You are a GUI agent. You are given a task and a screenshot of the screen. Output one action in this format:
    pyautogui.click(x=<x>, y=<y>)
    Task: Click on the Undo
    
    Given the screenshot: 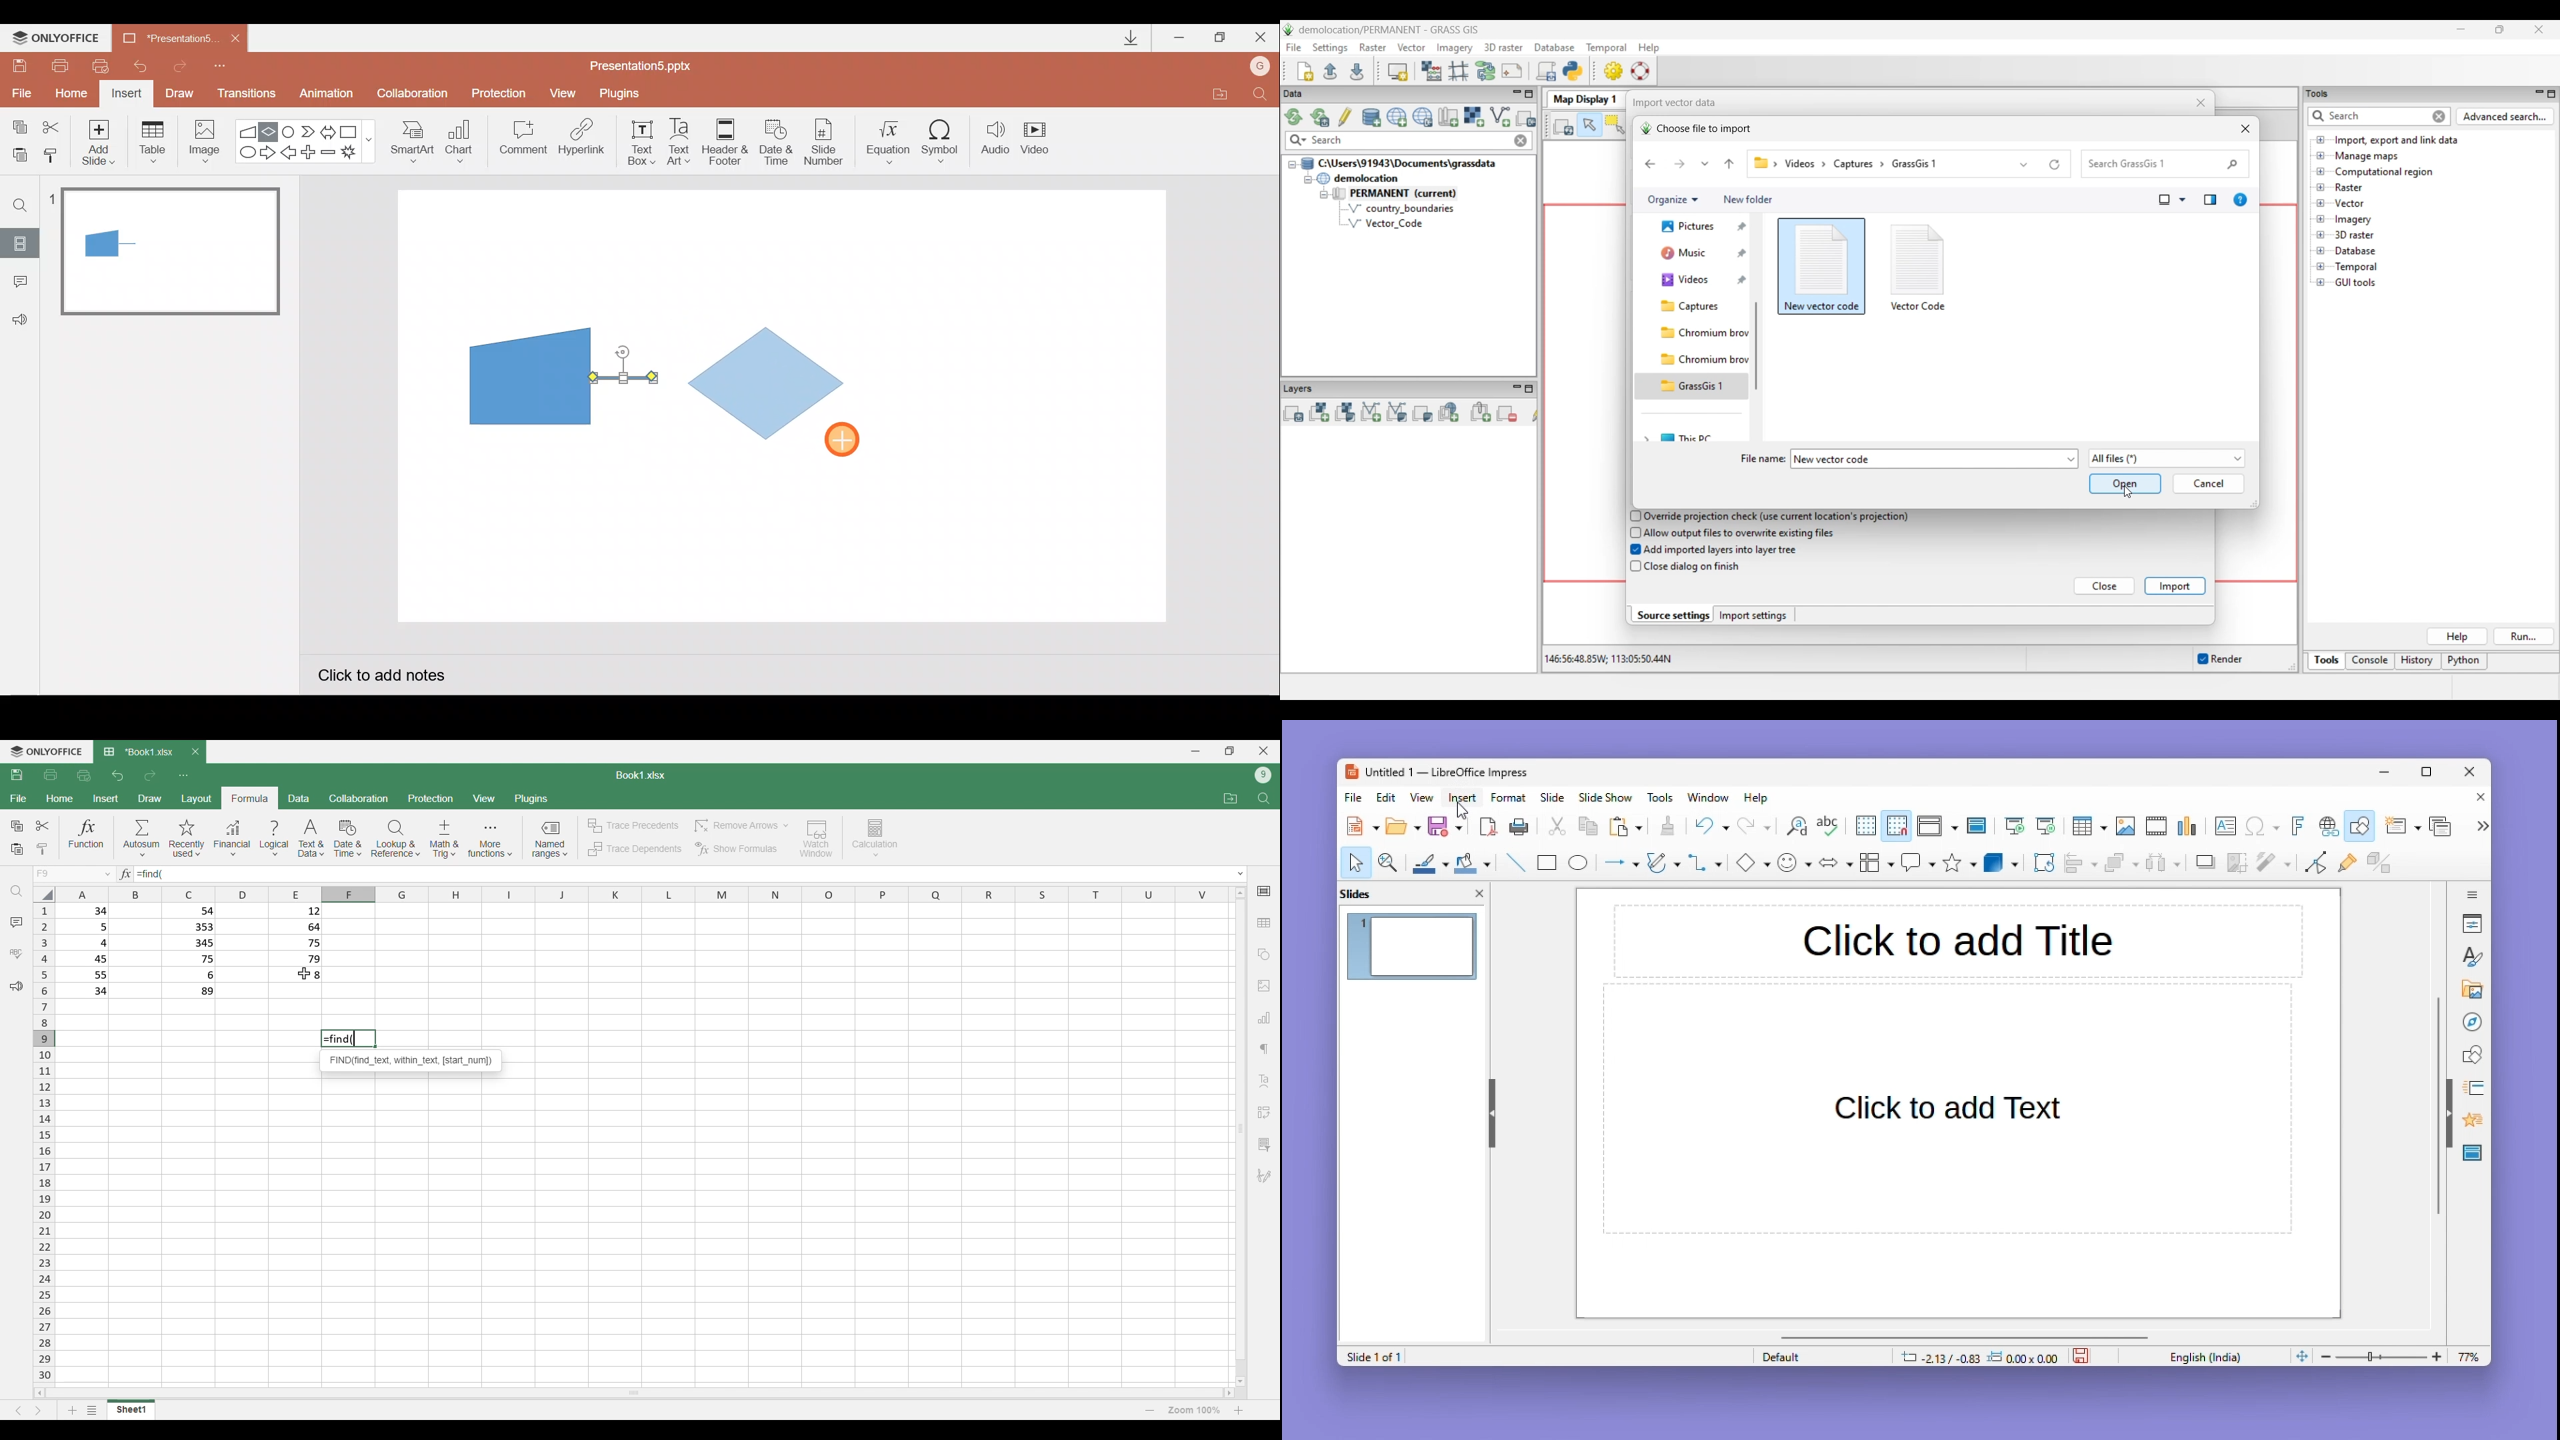 What is the action you would take?
    pyautogui.click(x=119, y=775)
    